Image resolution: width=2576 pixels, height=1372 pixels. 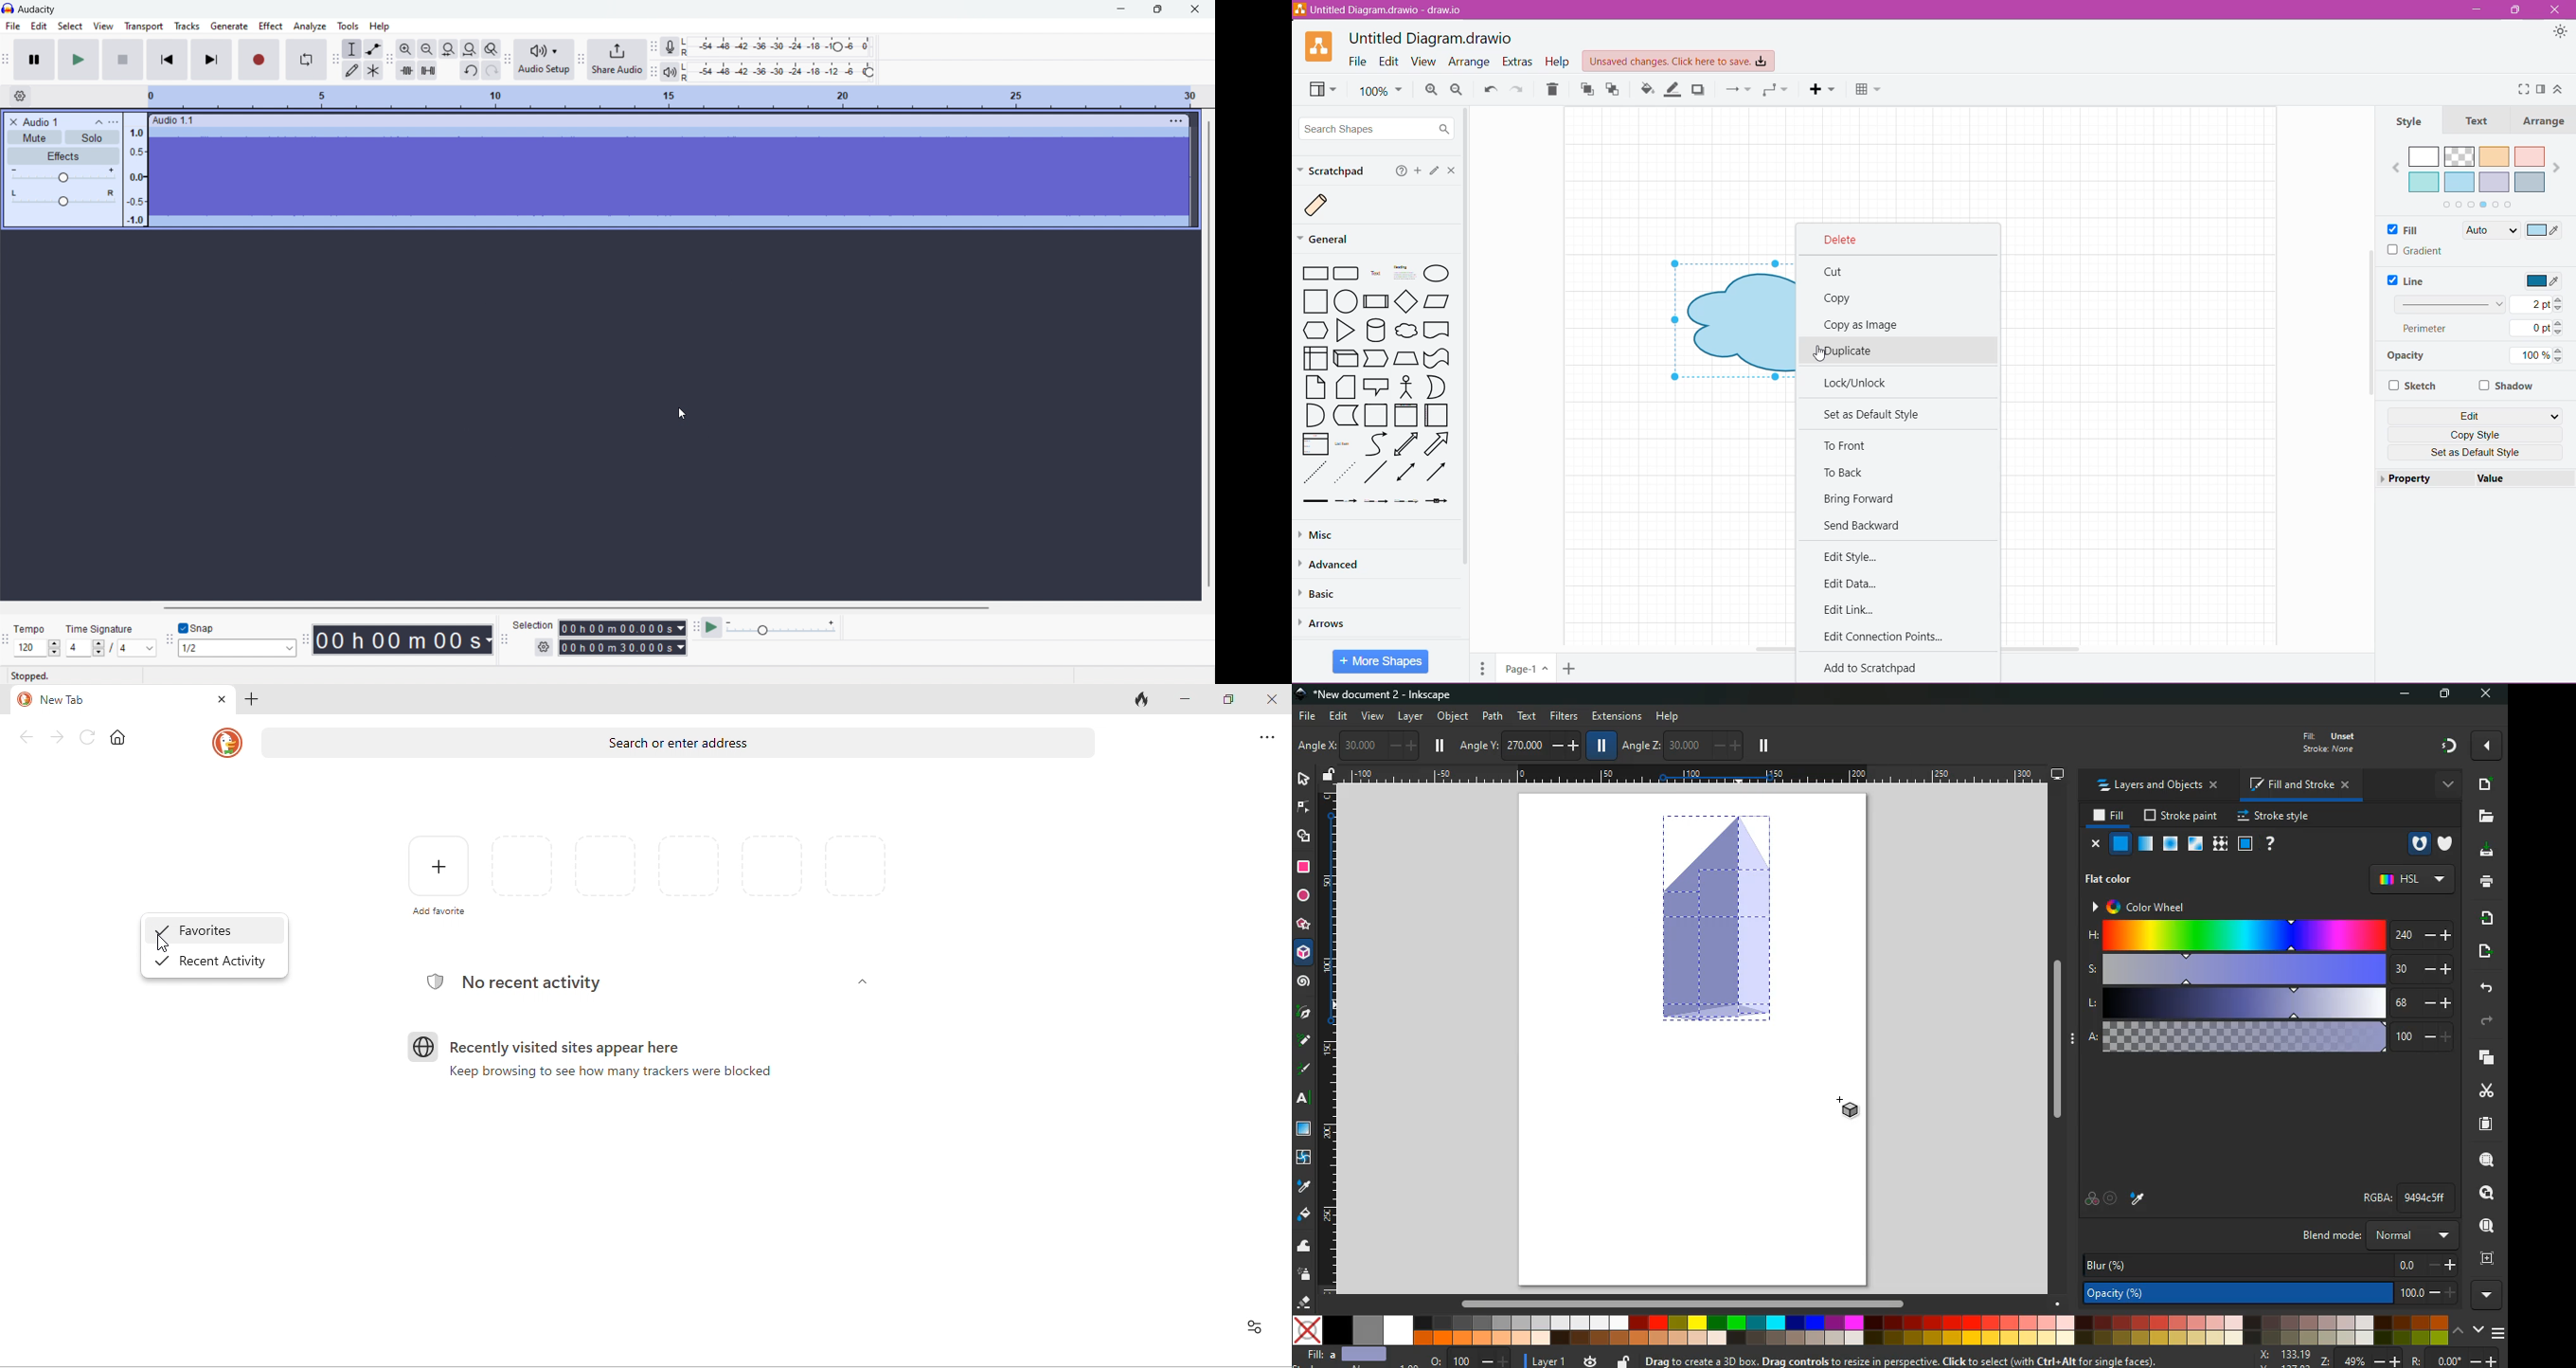 I want to click on file, so click(x=1306, y=717).